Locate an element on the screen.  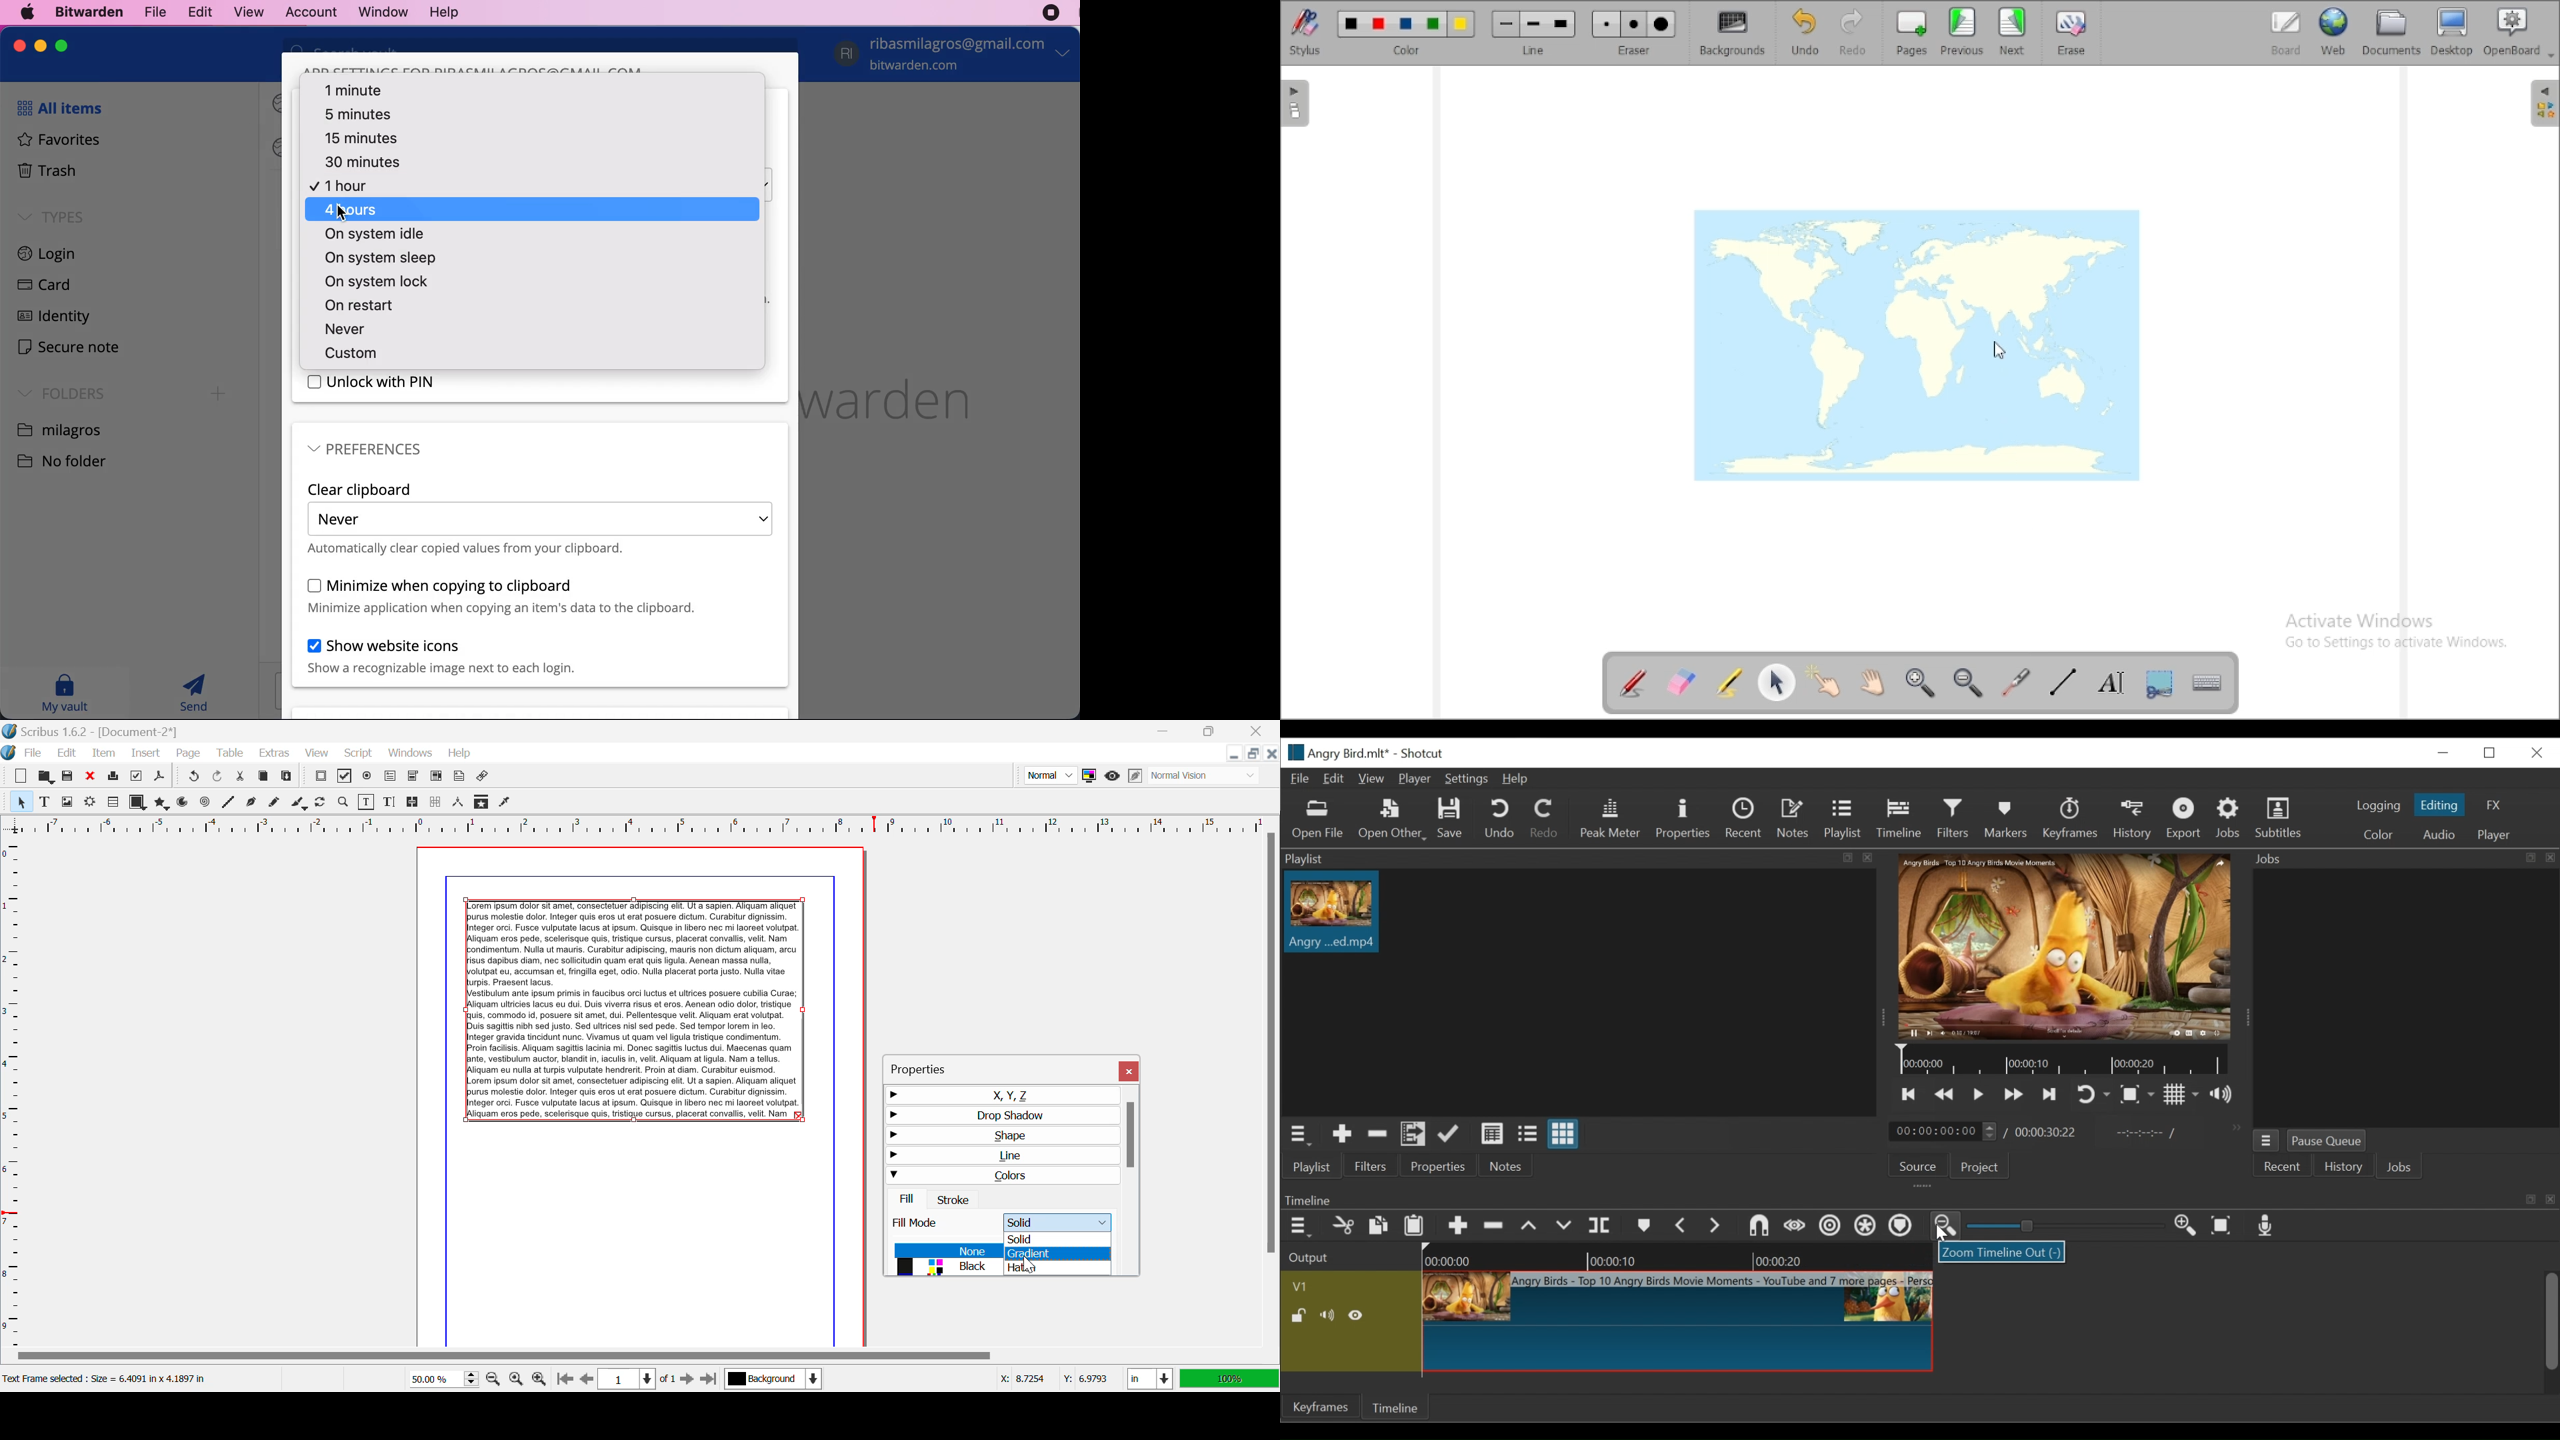
Gradient is located at coordinates (1059, 1255).